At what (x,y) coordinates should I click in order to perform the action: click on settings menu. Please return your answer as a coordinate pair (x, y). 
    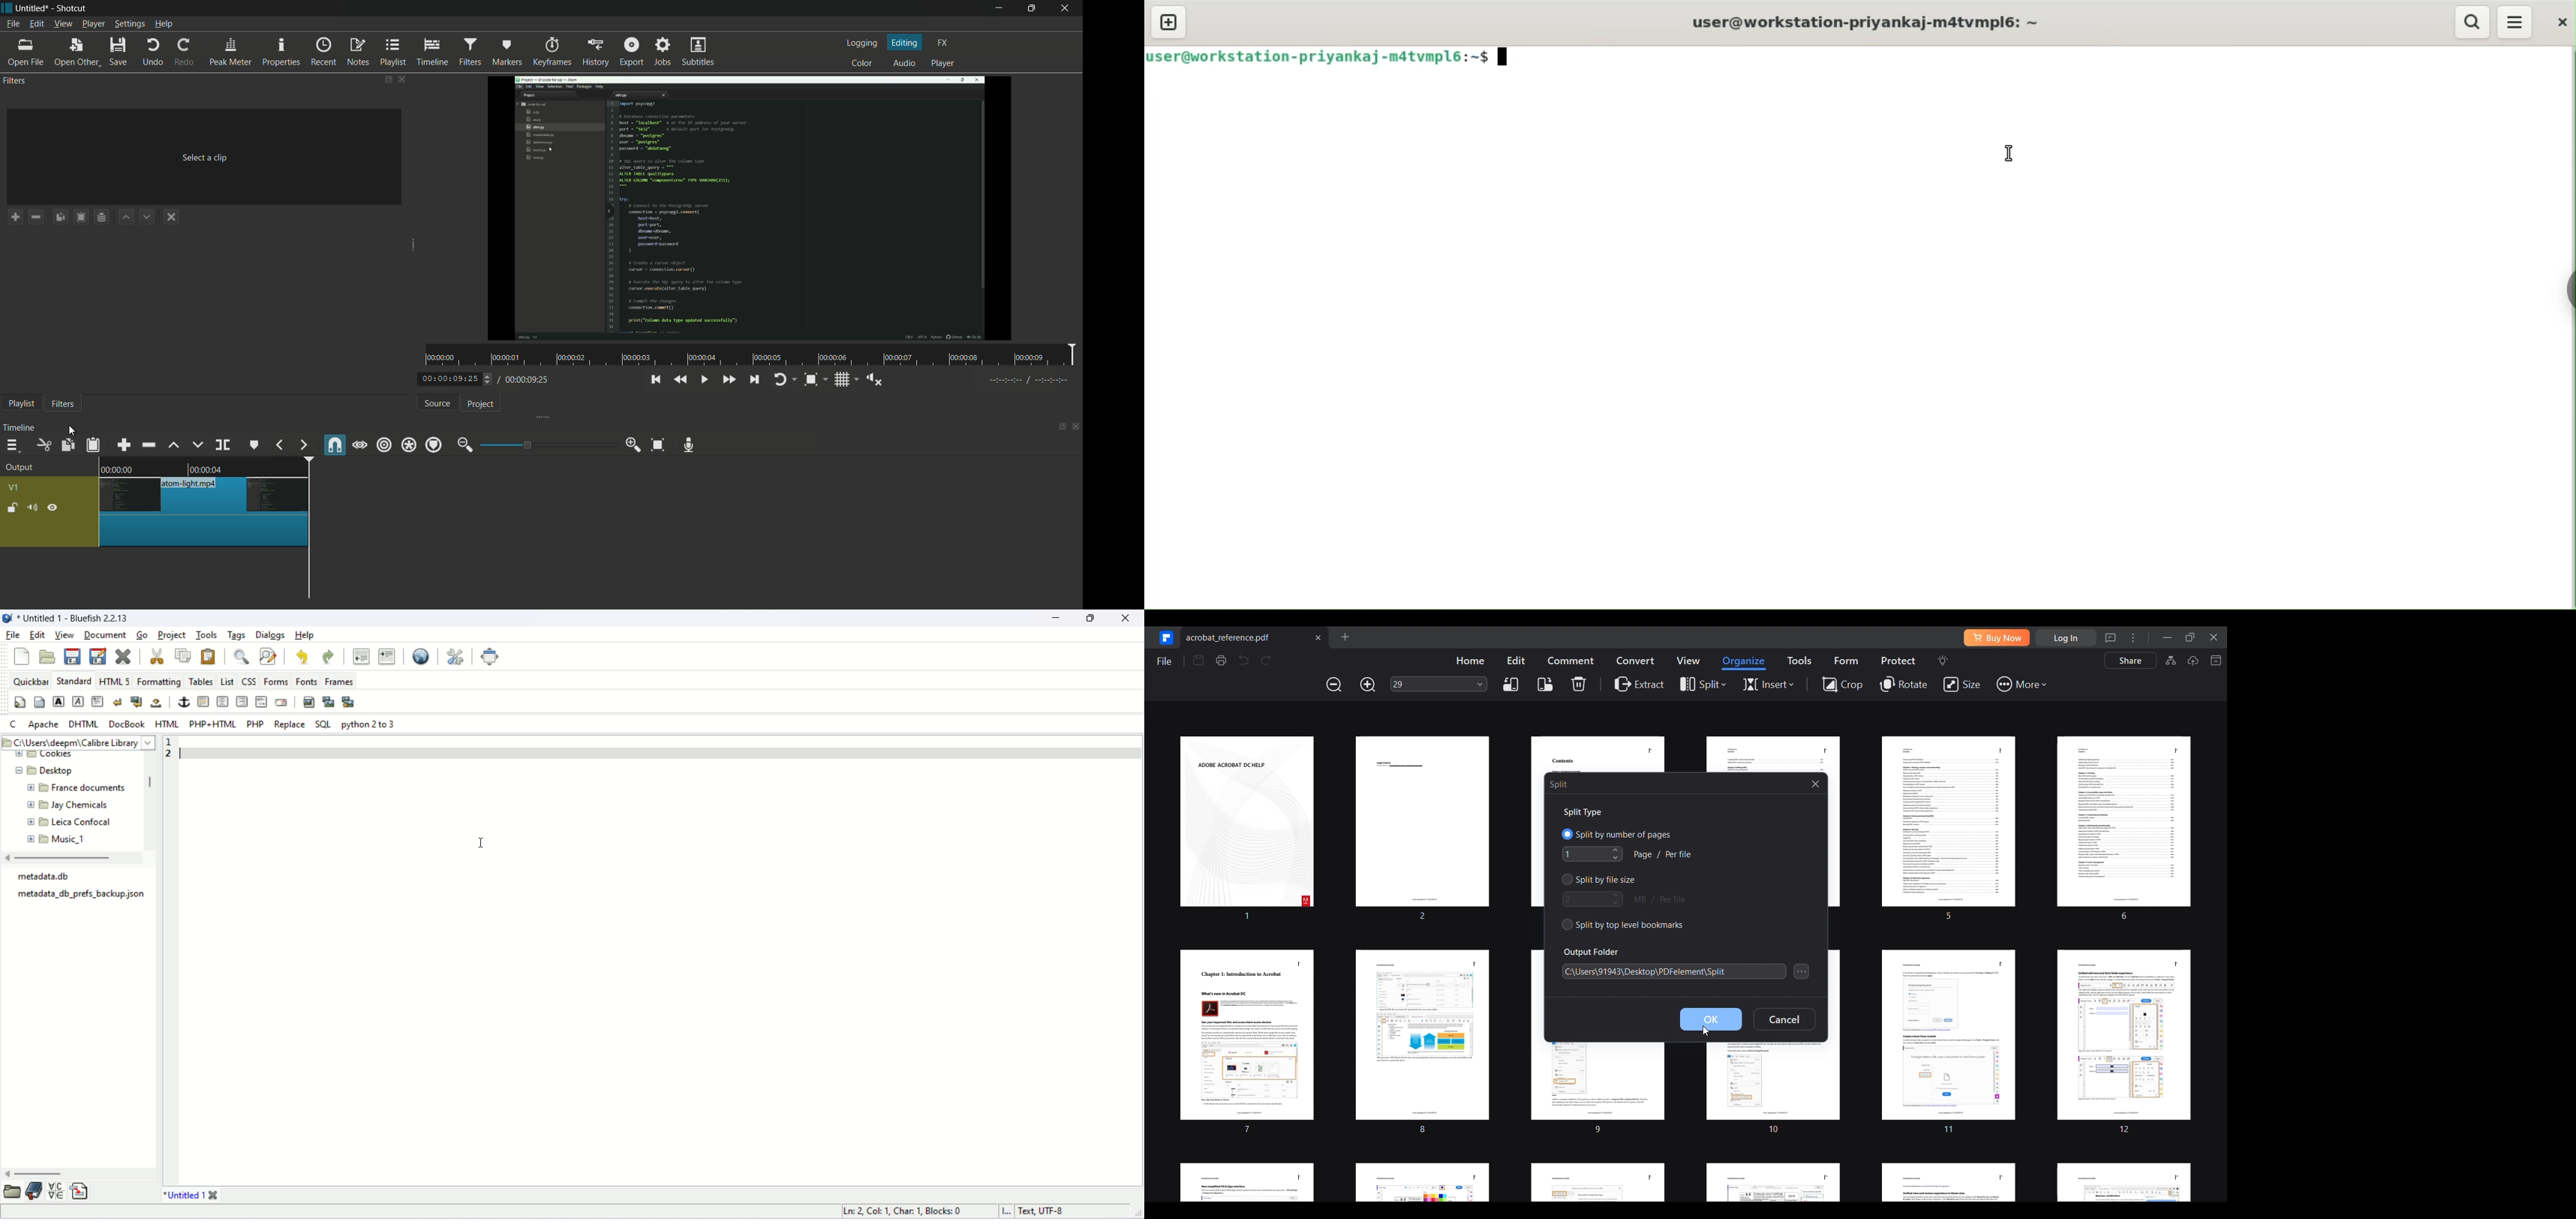
    Looking at the image, I should click on (129, 24).